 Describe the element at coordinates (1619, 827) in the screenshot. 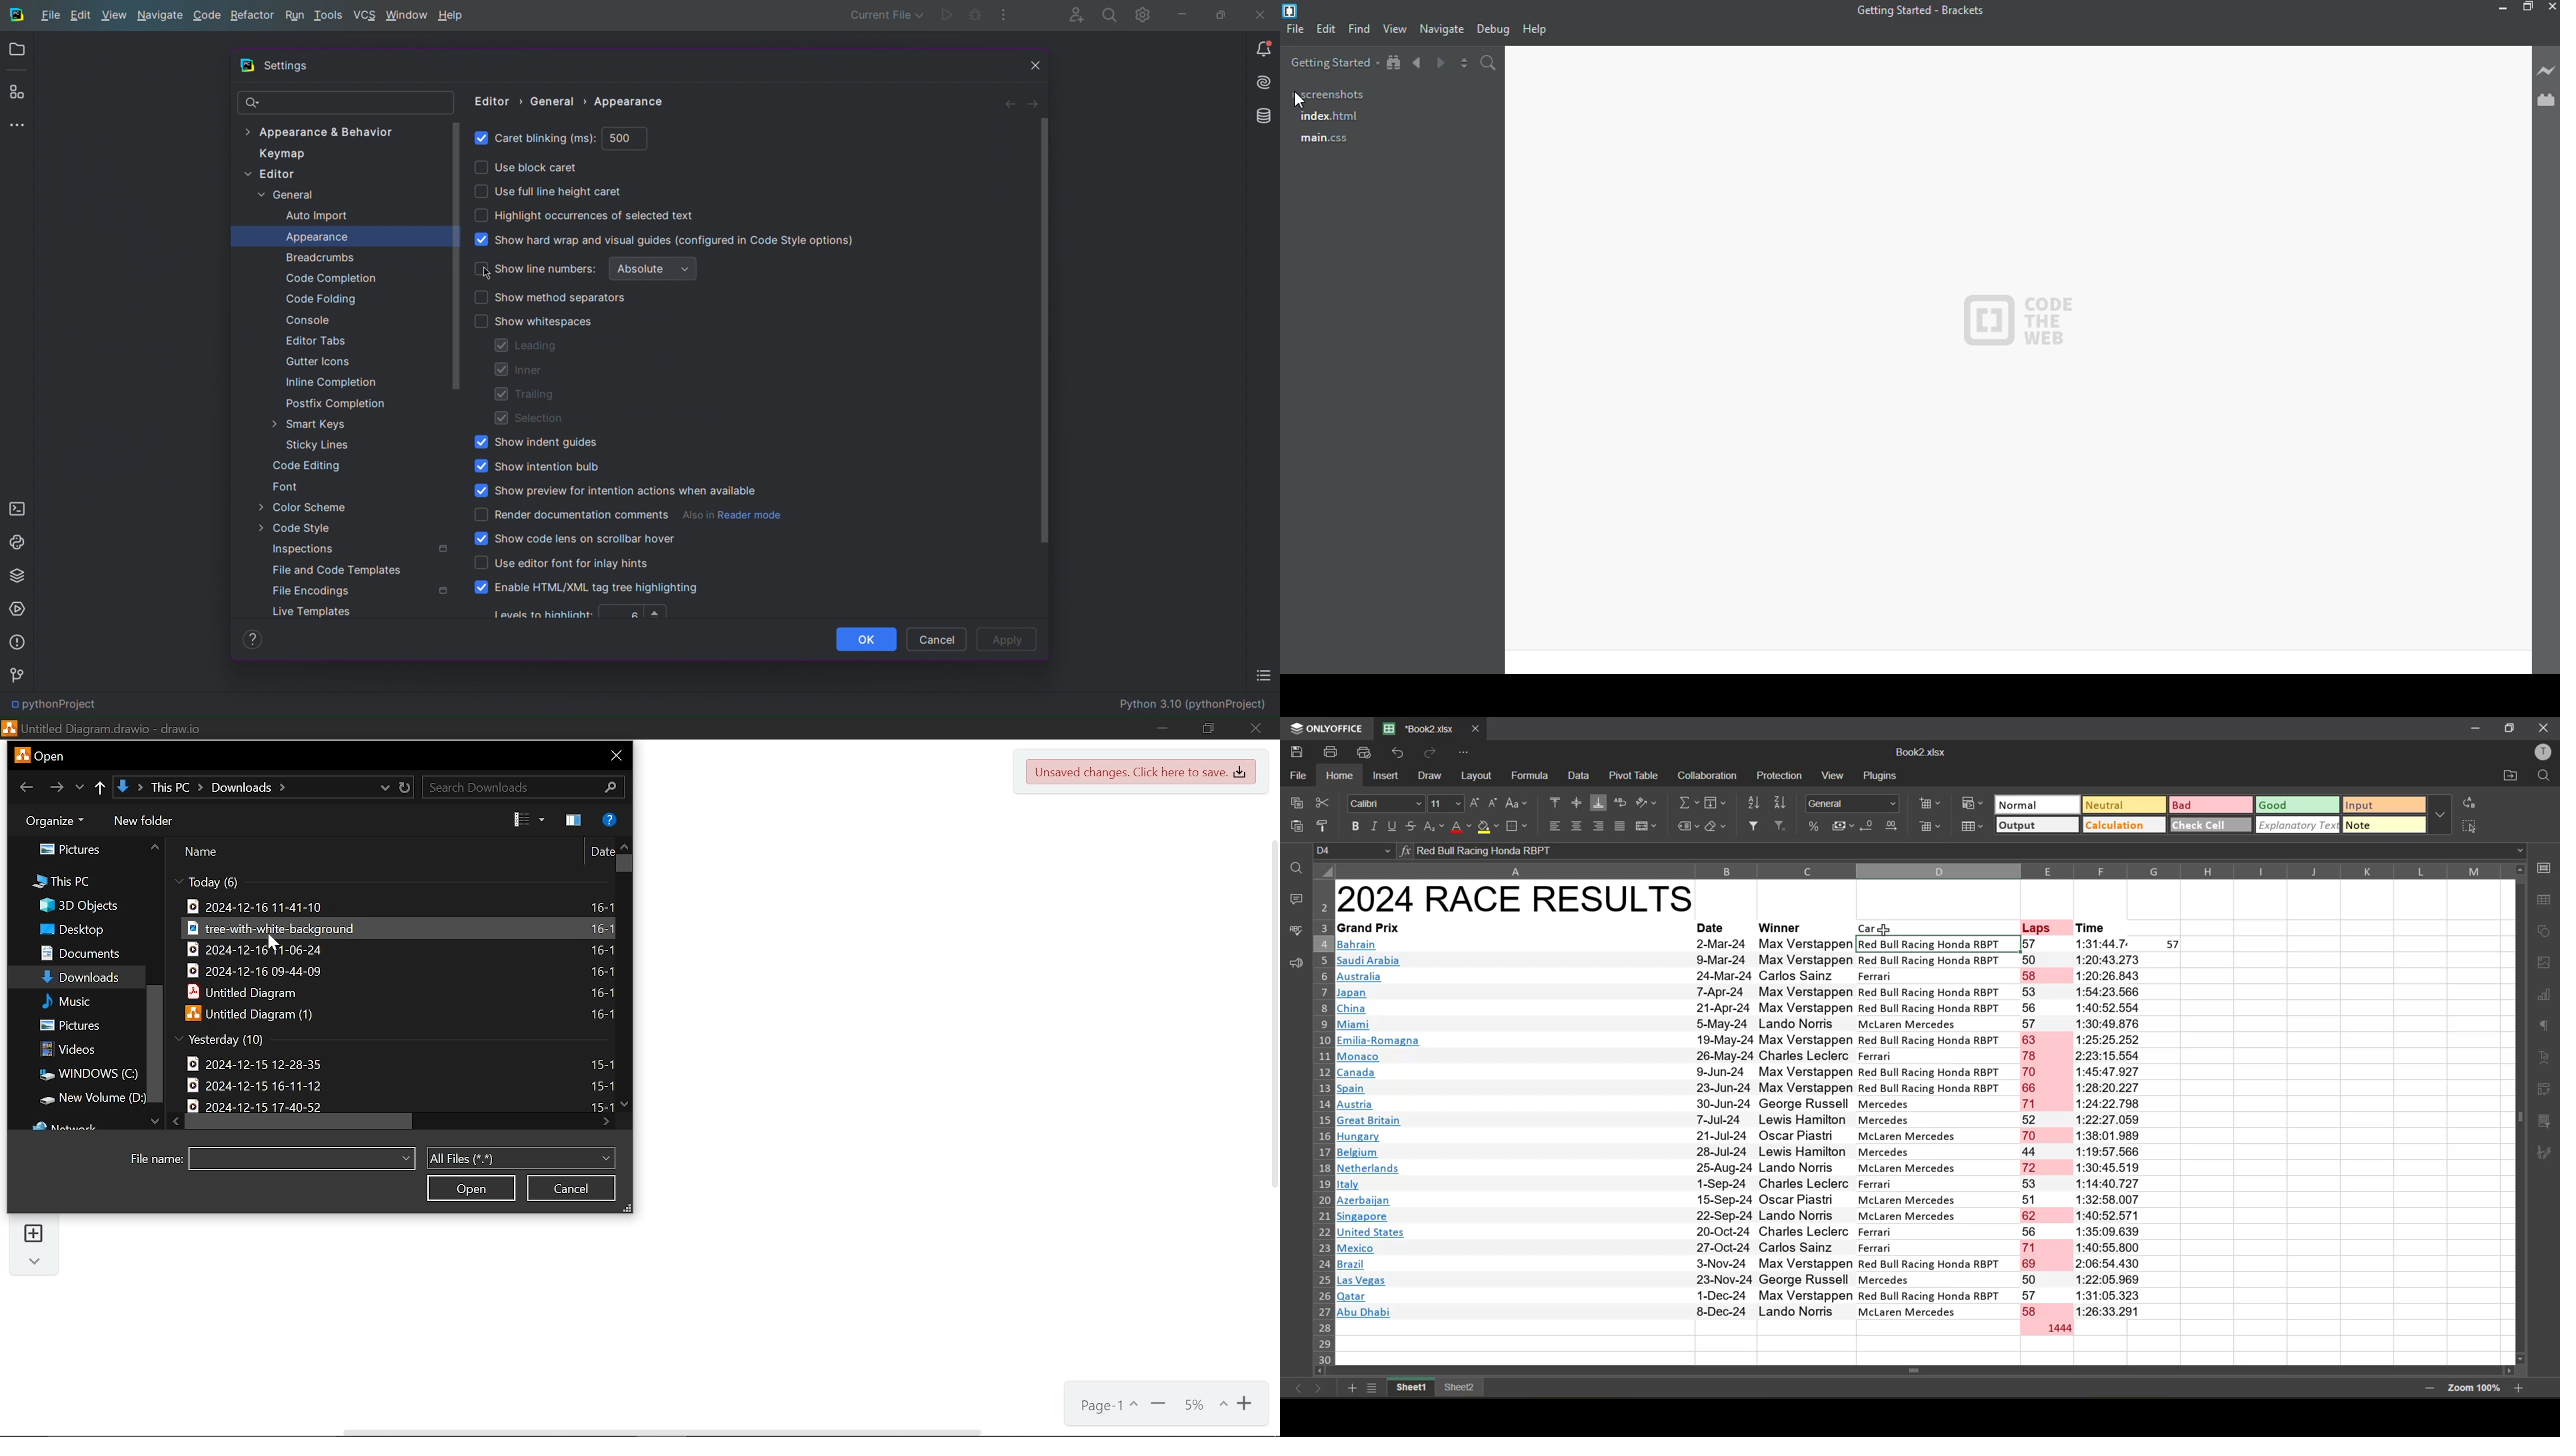

I see `justified` at that location.